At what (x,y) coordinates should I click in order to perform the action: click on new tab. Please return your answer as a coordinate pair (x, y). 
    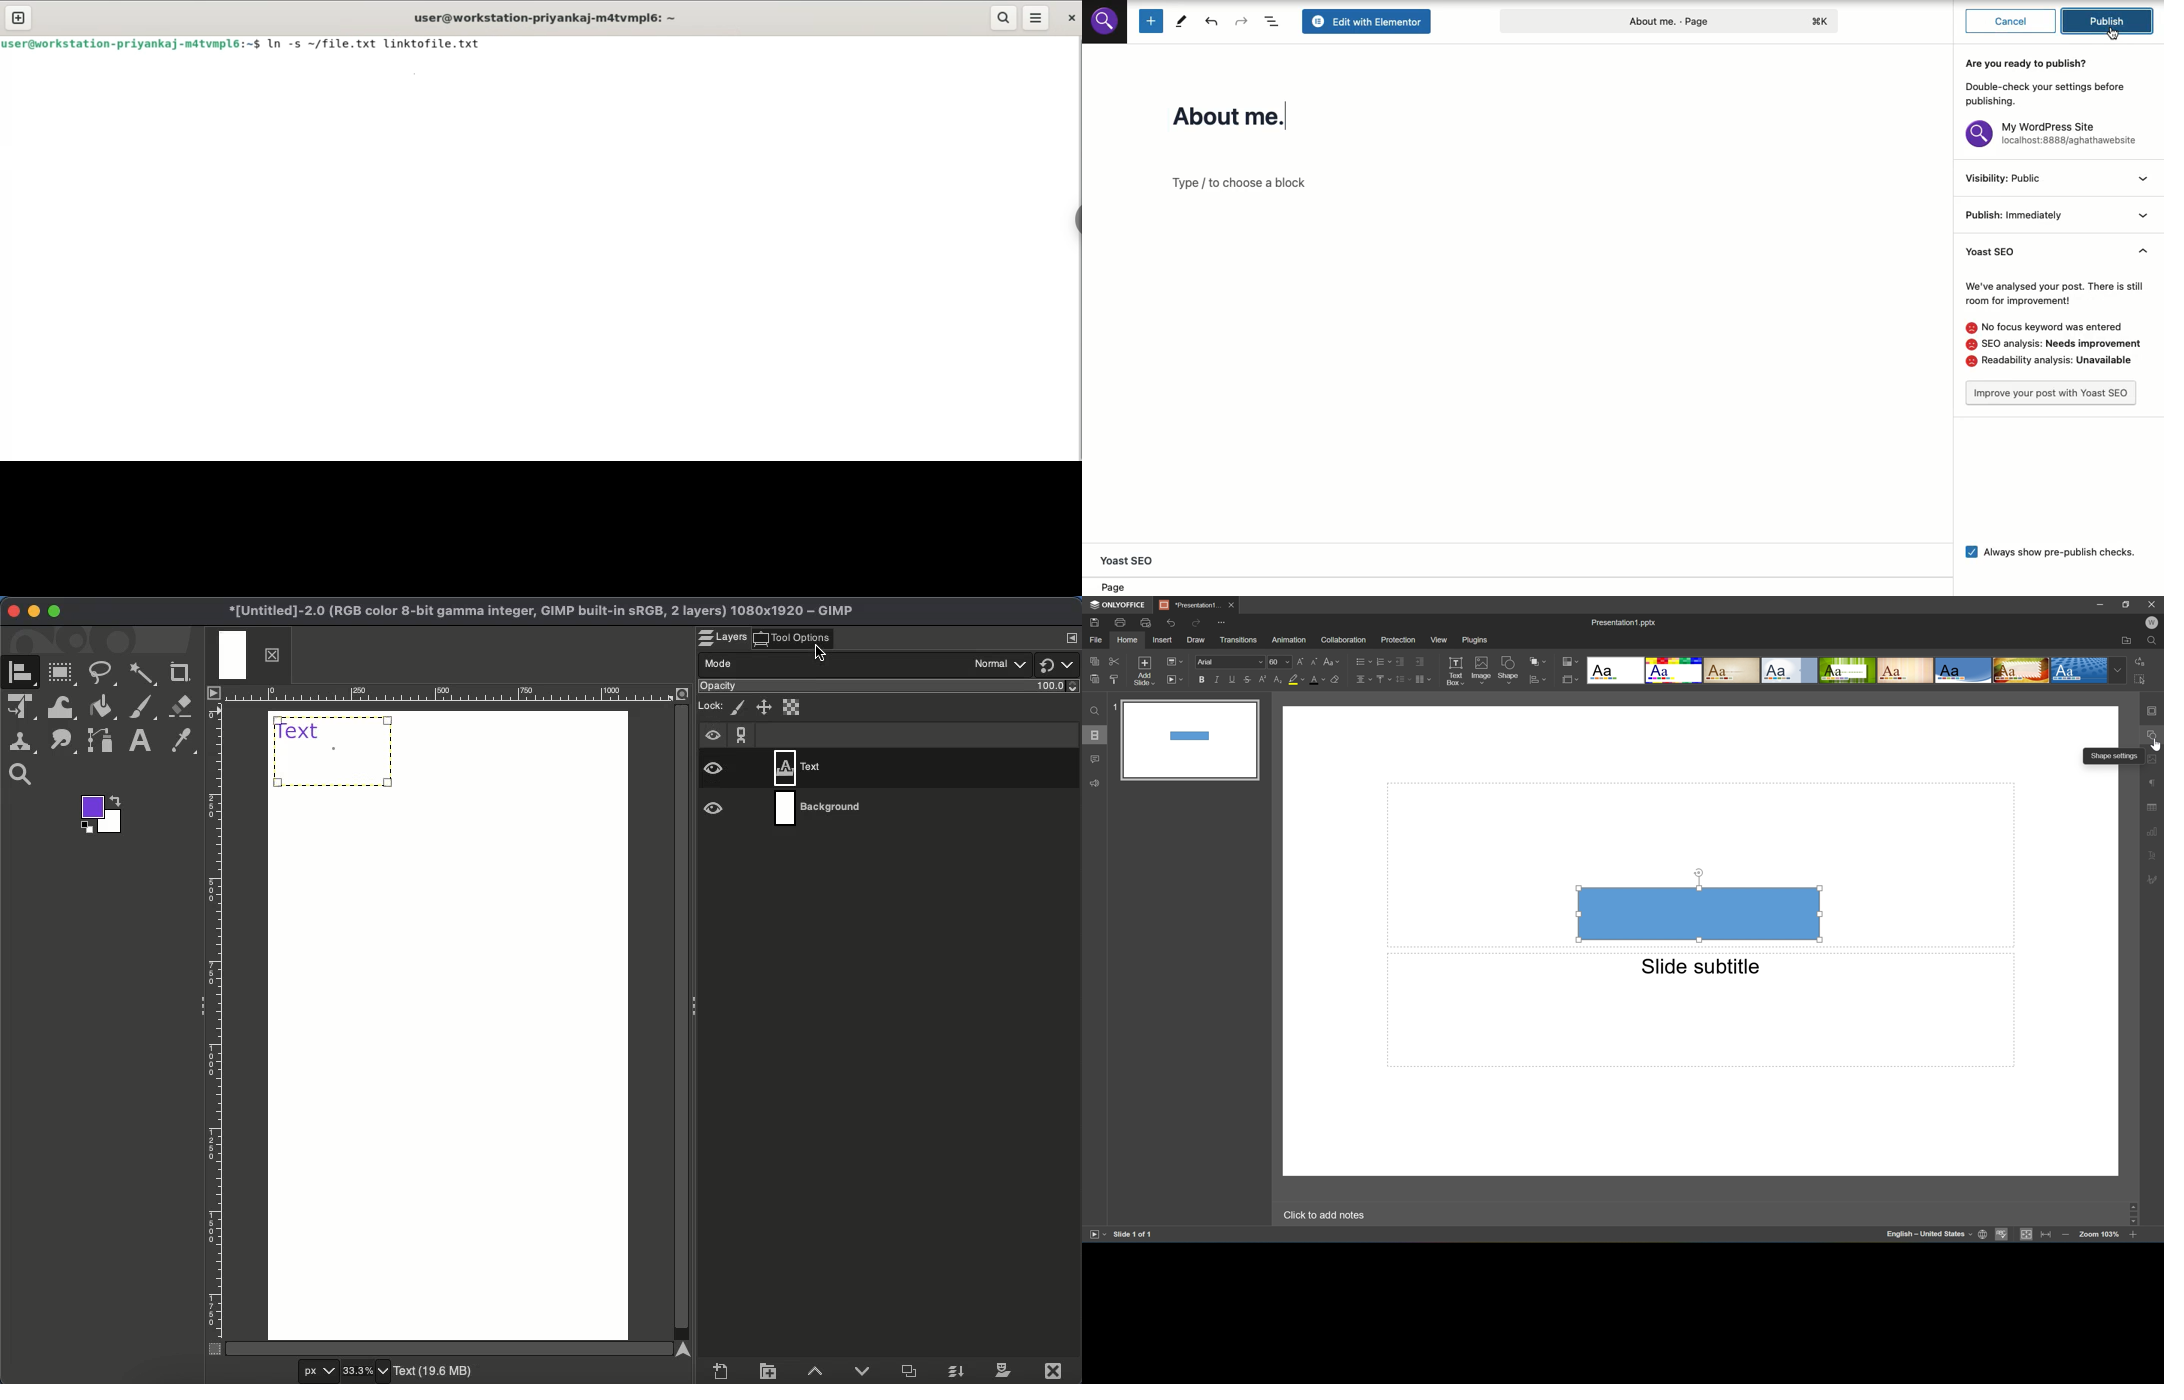
    Looking at the image, I should click on (19, 18).